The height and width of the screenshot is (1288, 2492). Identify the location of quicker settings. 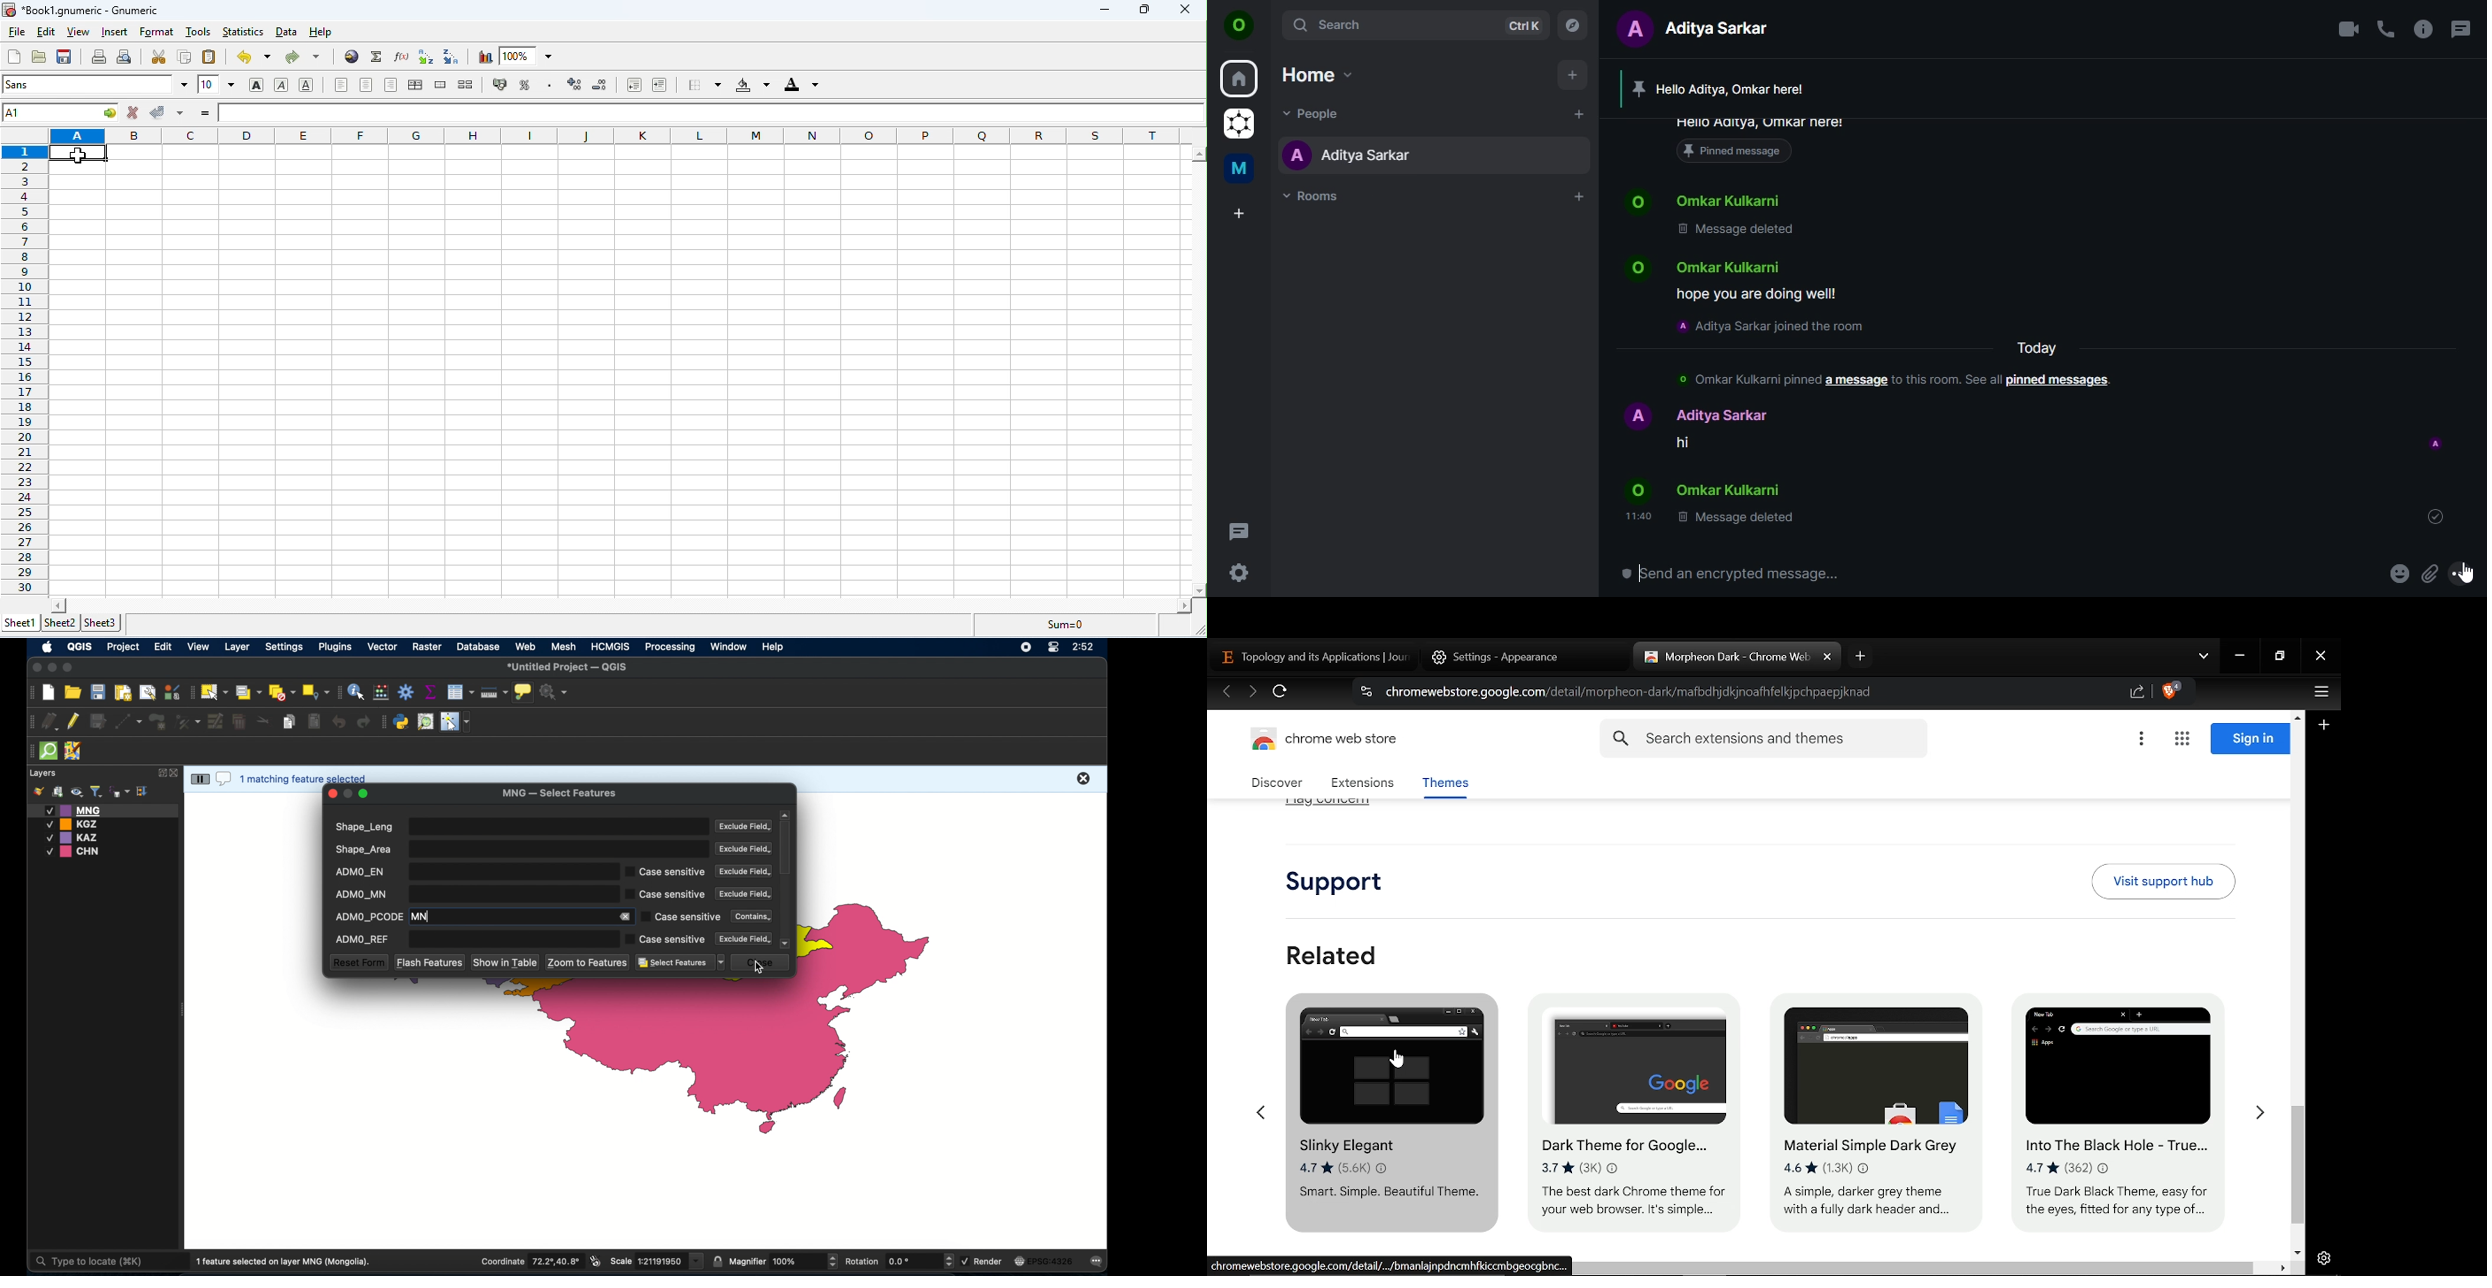
(1242, 574).